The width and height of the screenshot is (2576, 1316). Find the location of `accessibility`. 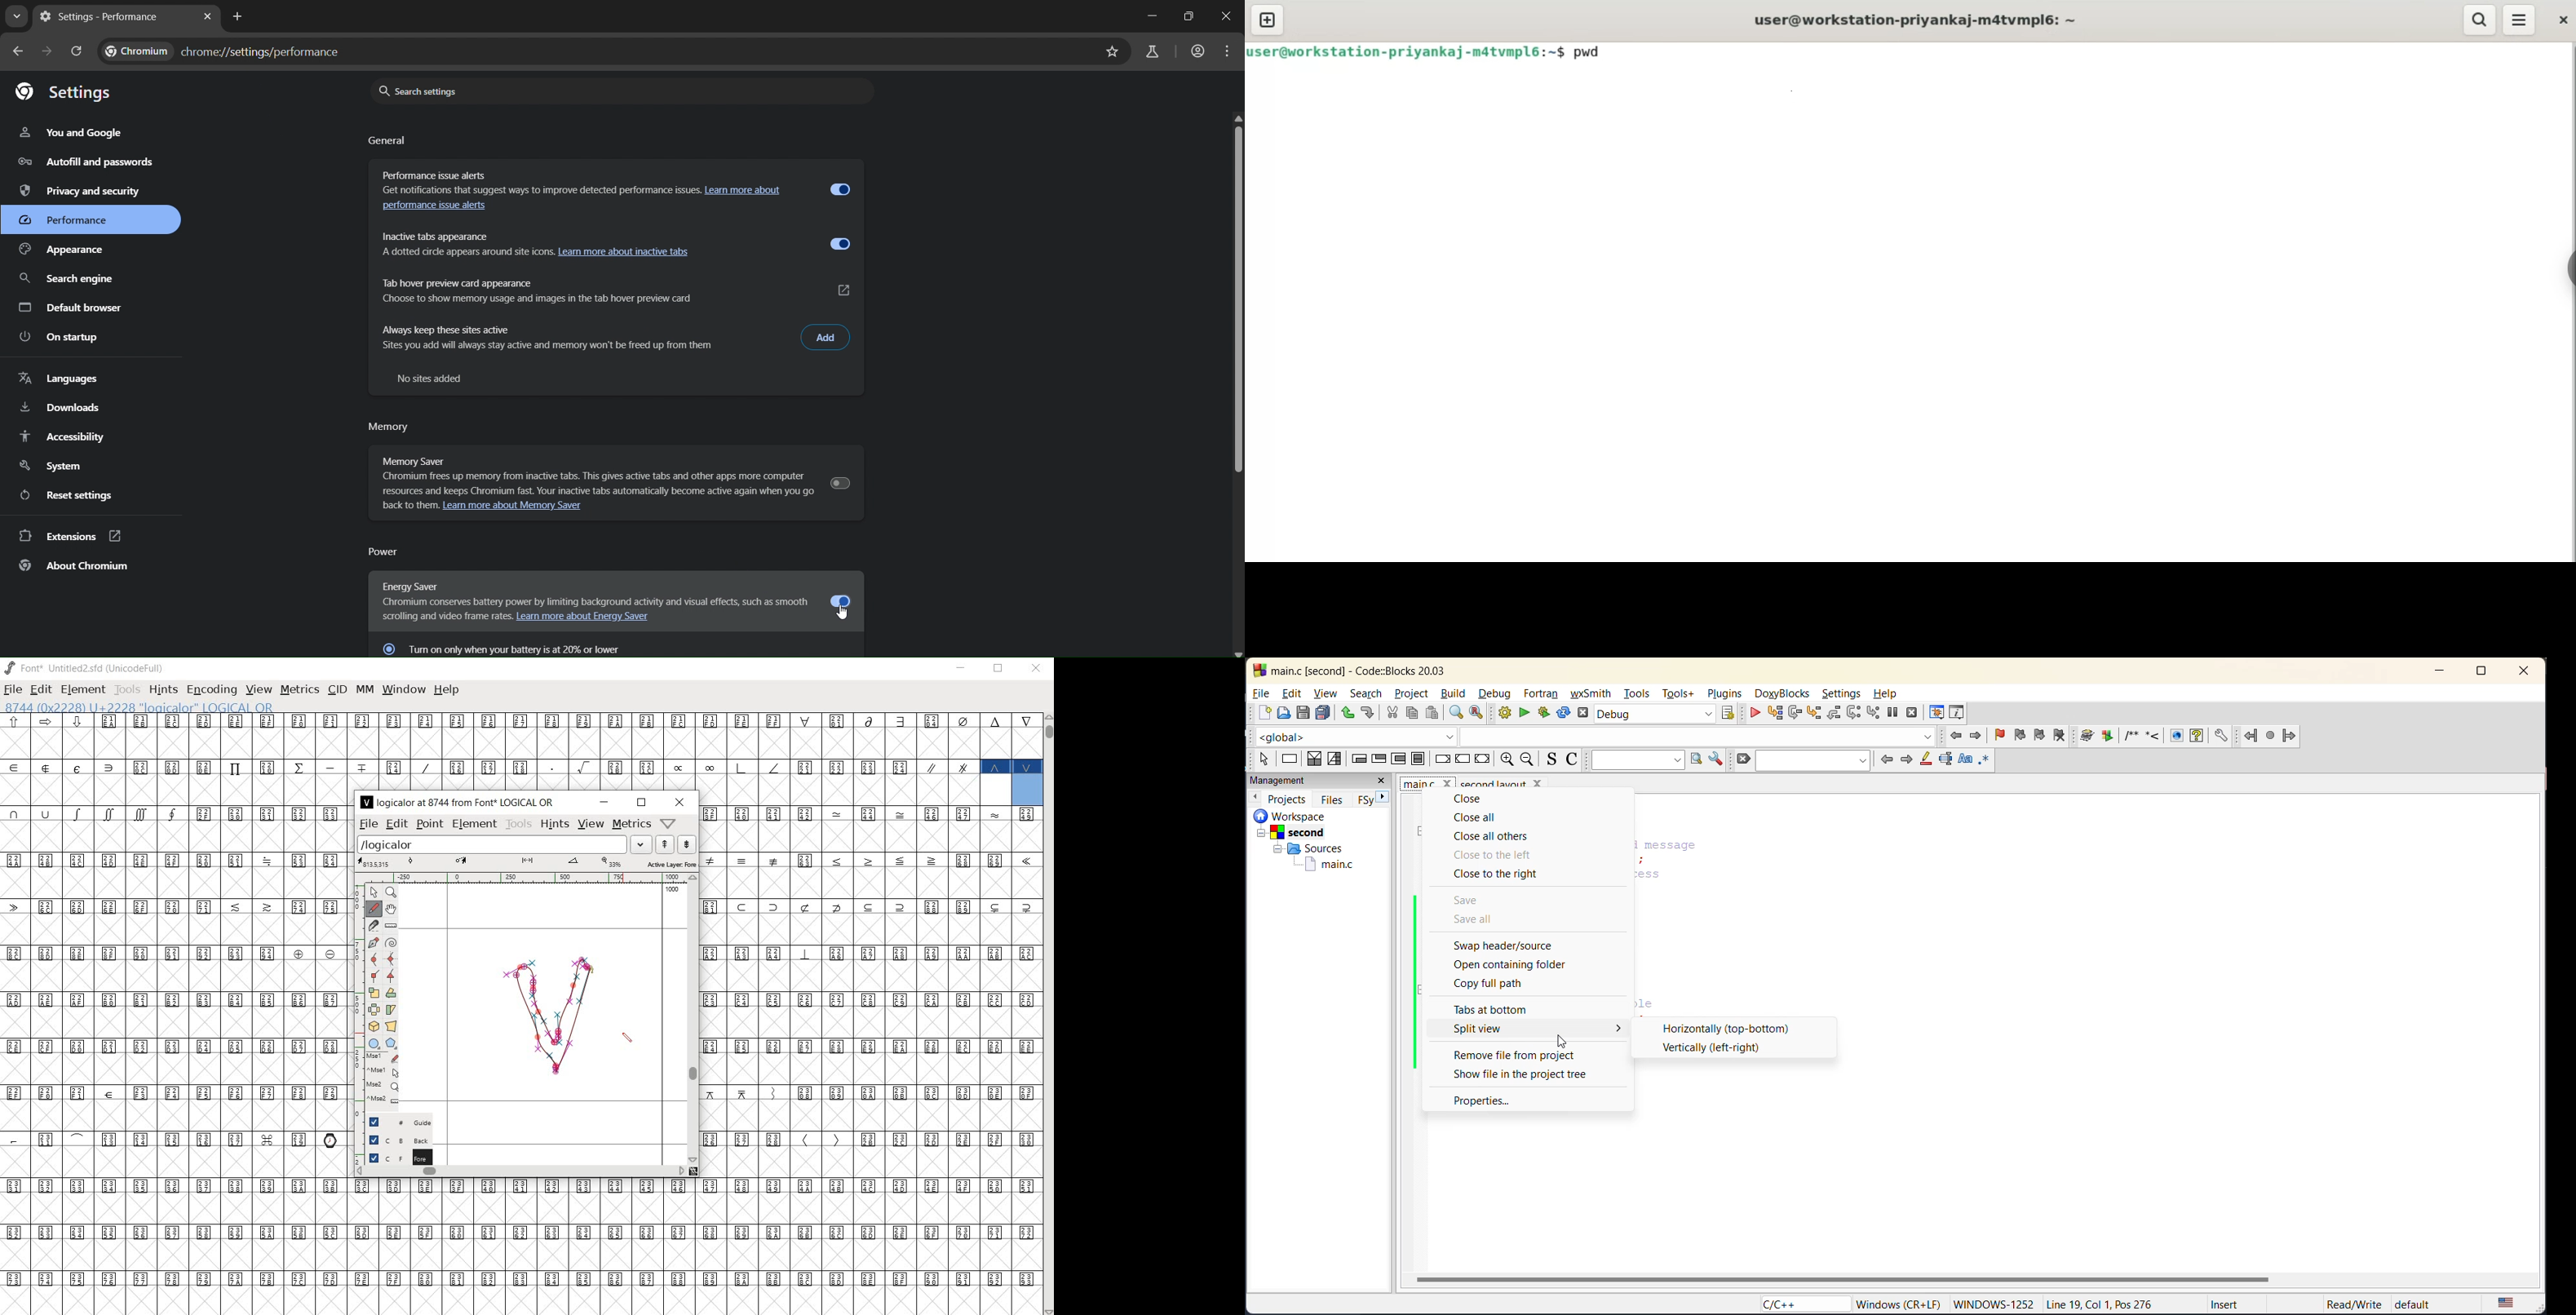

accessibility is located at coordinates (63, 436).